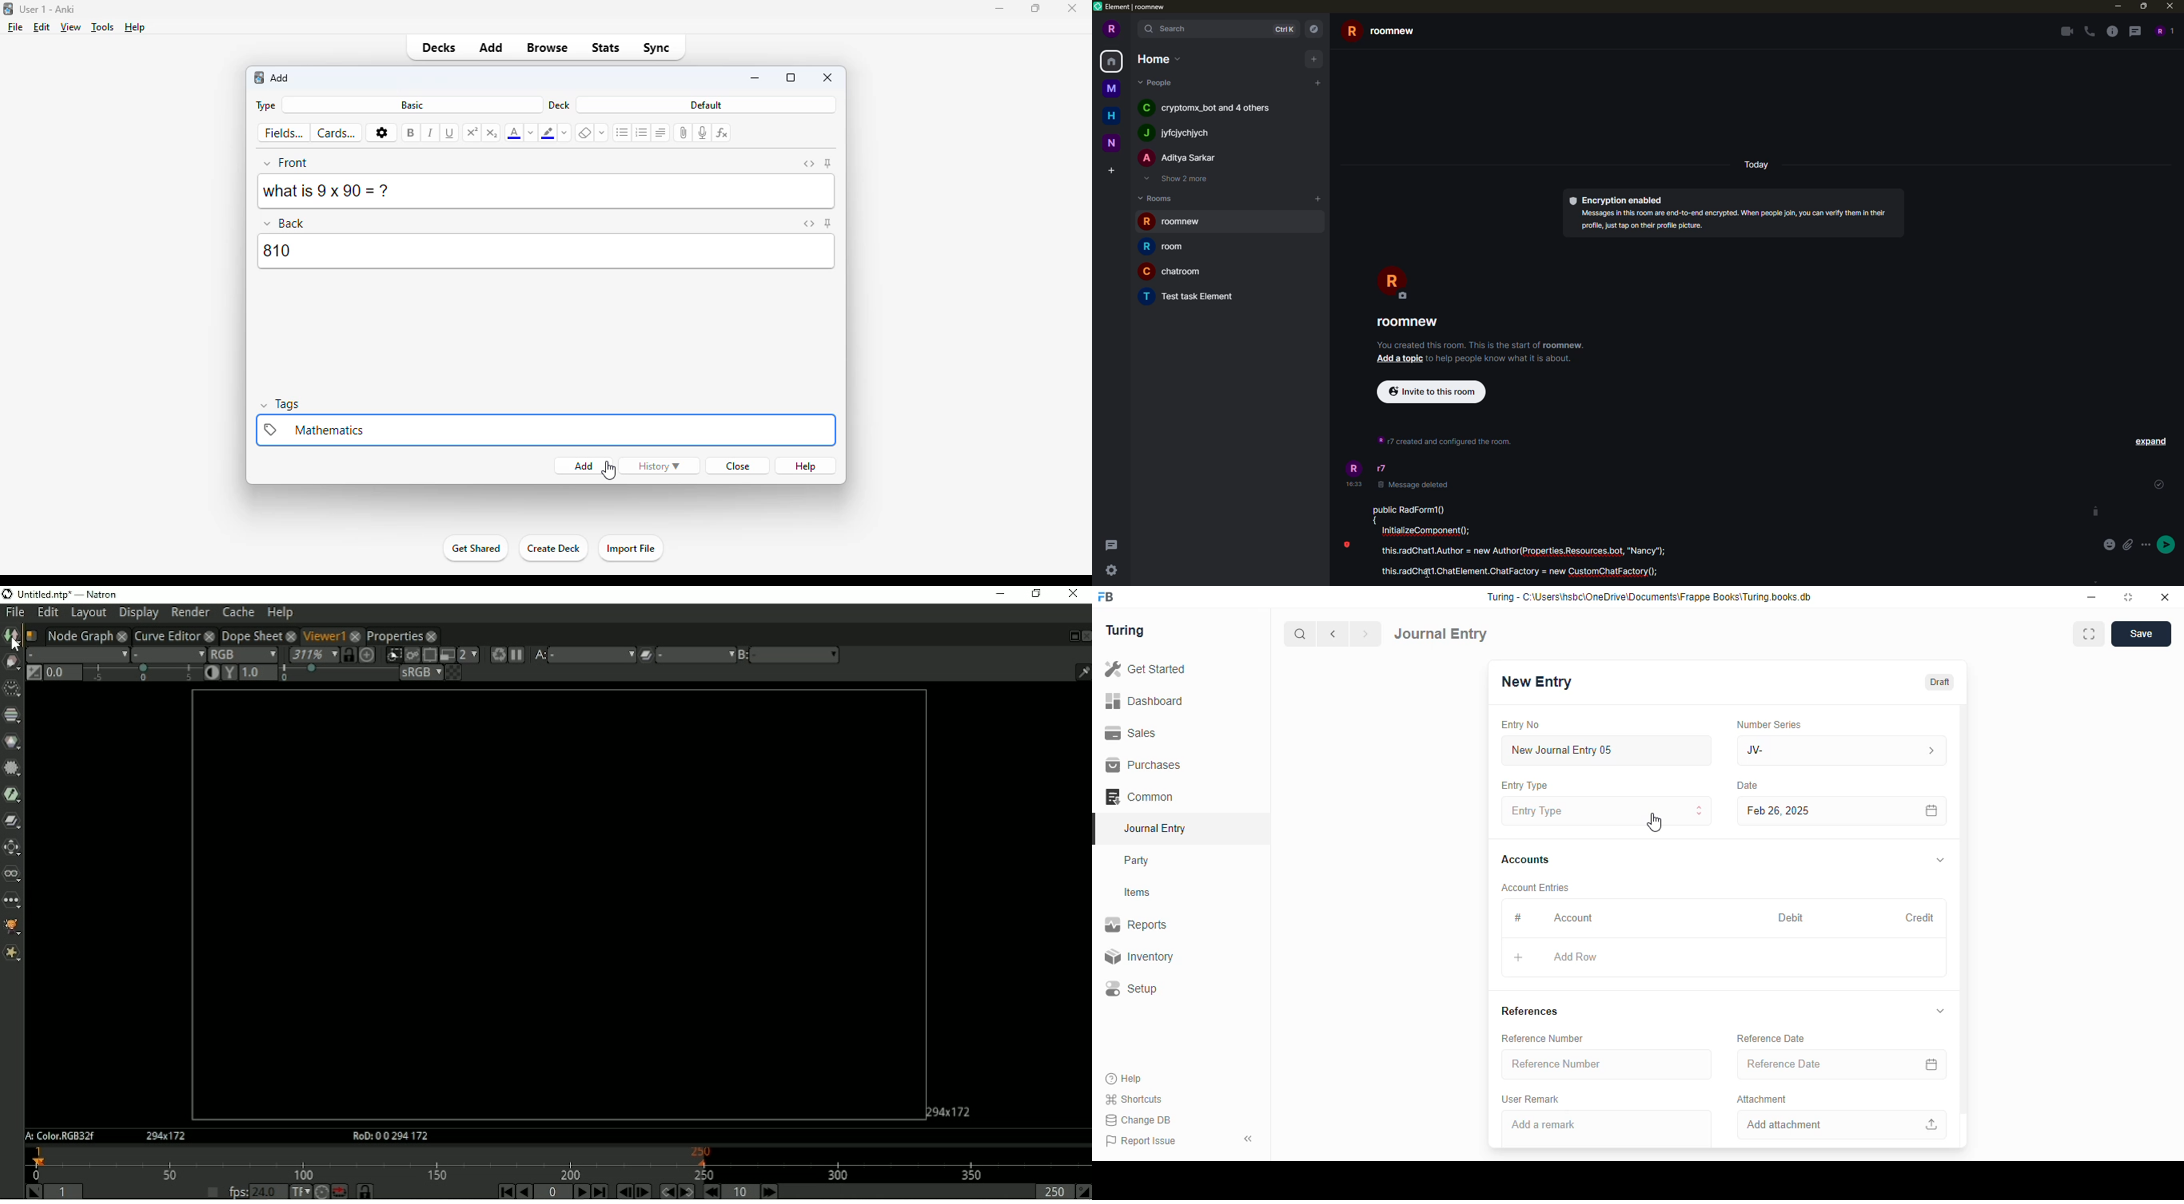 This screenshot has height=1204, width=2184. Describe the element at coordinates (828, 164) in the screenshot. I see `toggle sticky` at that location.